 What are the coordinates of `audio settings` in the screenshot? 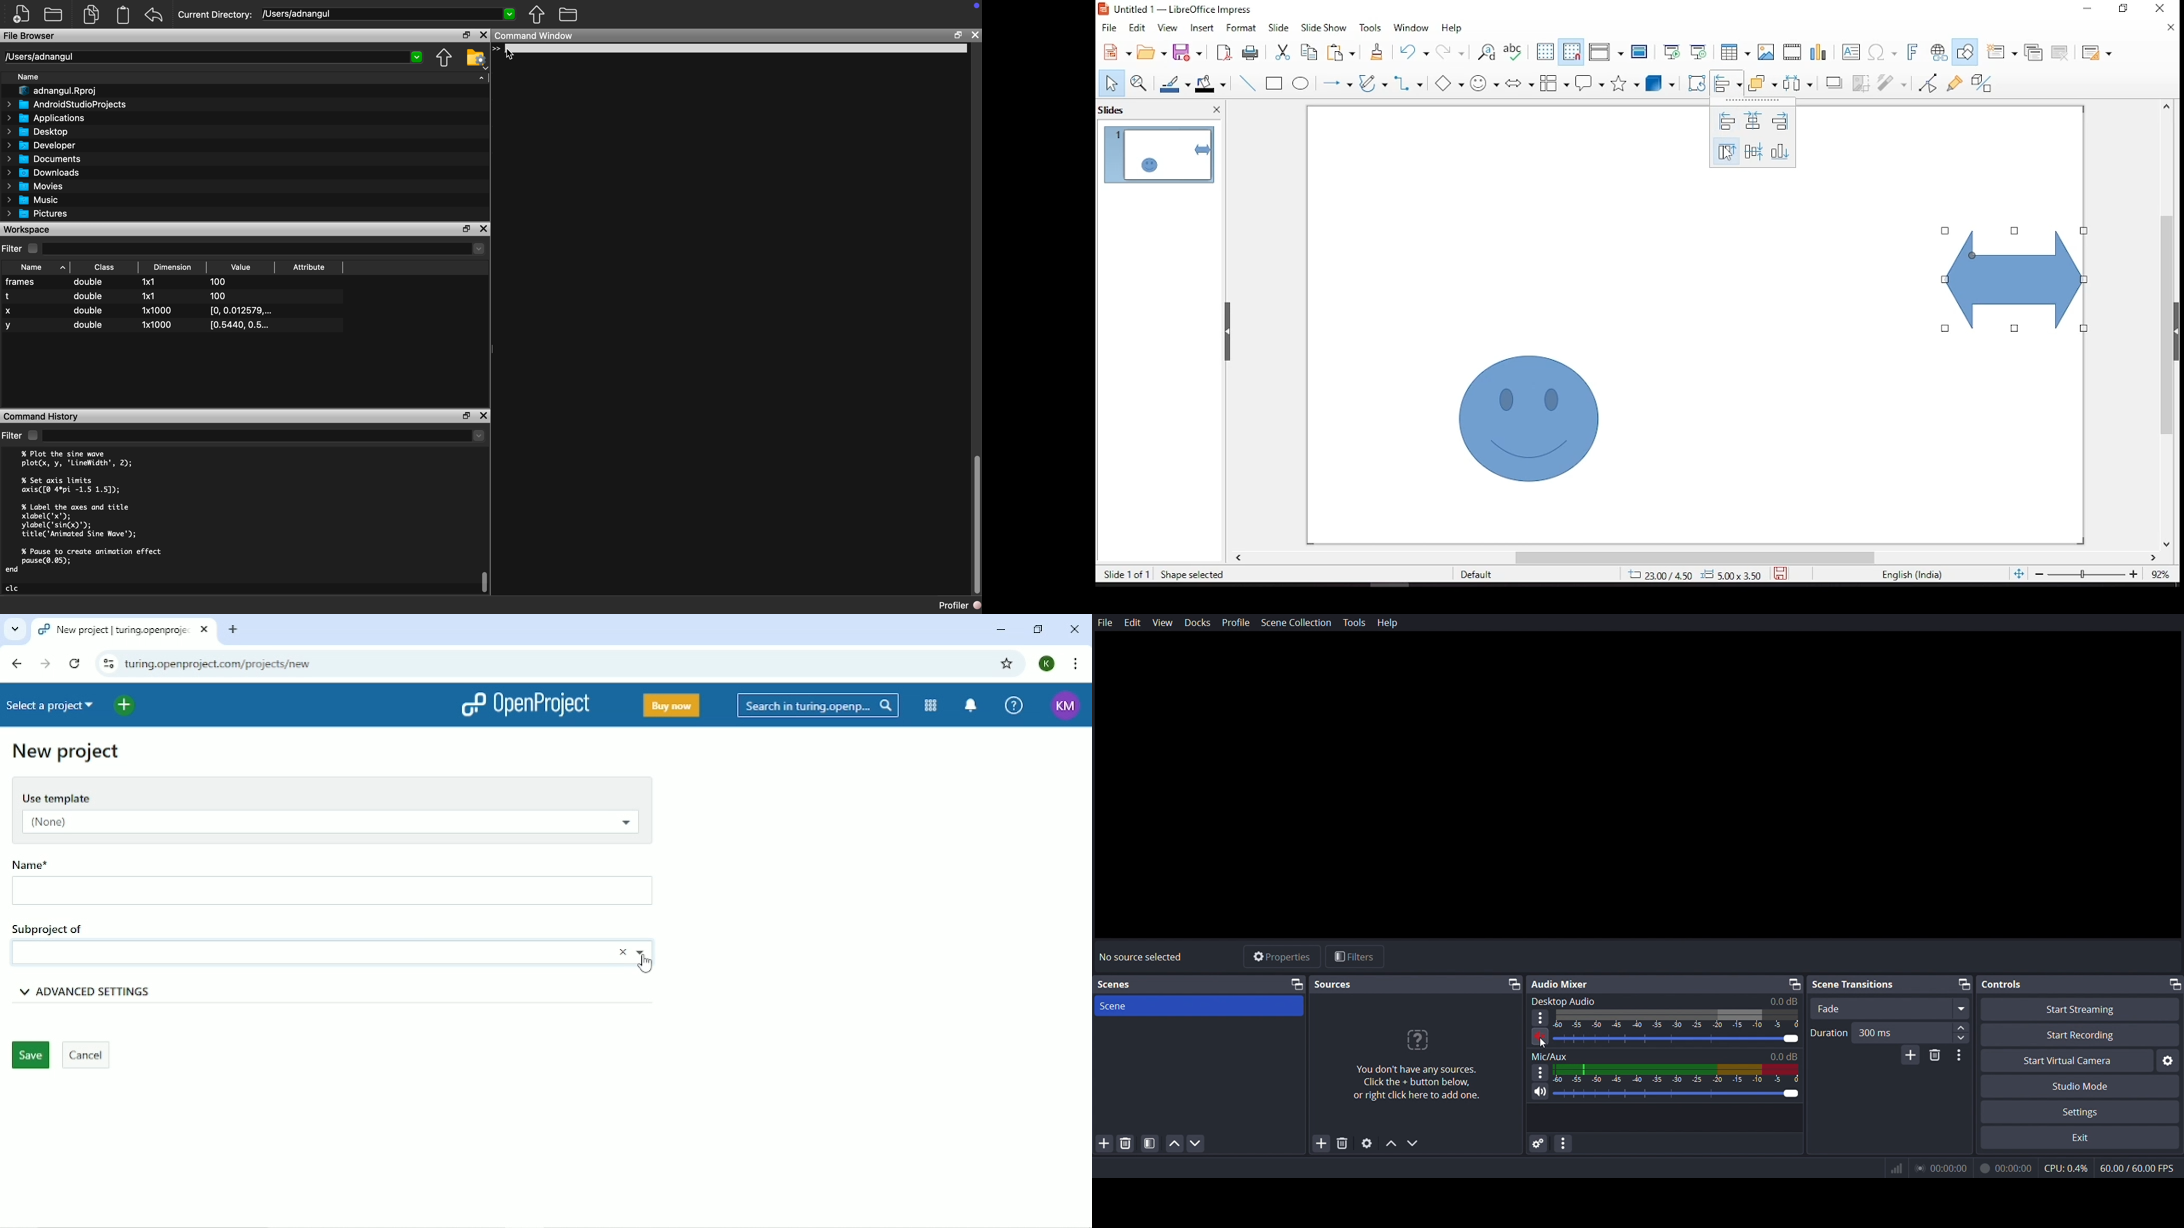 It's located at (1539, 1144).